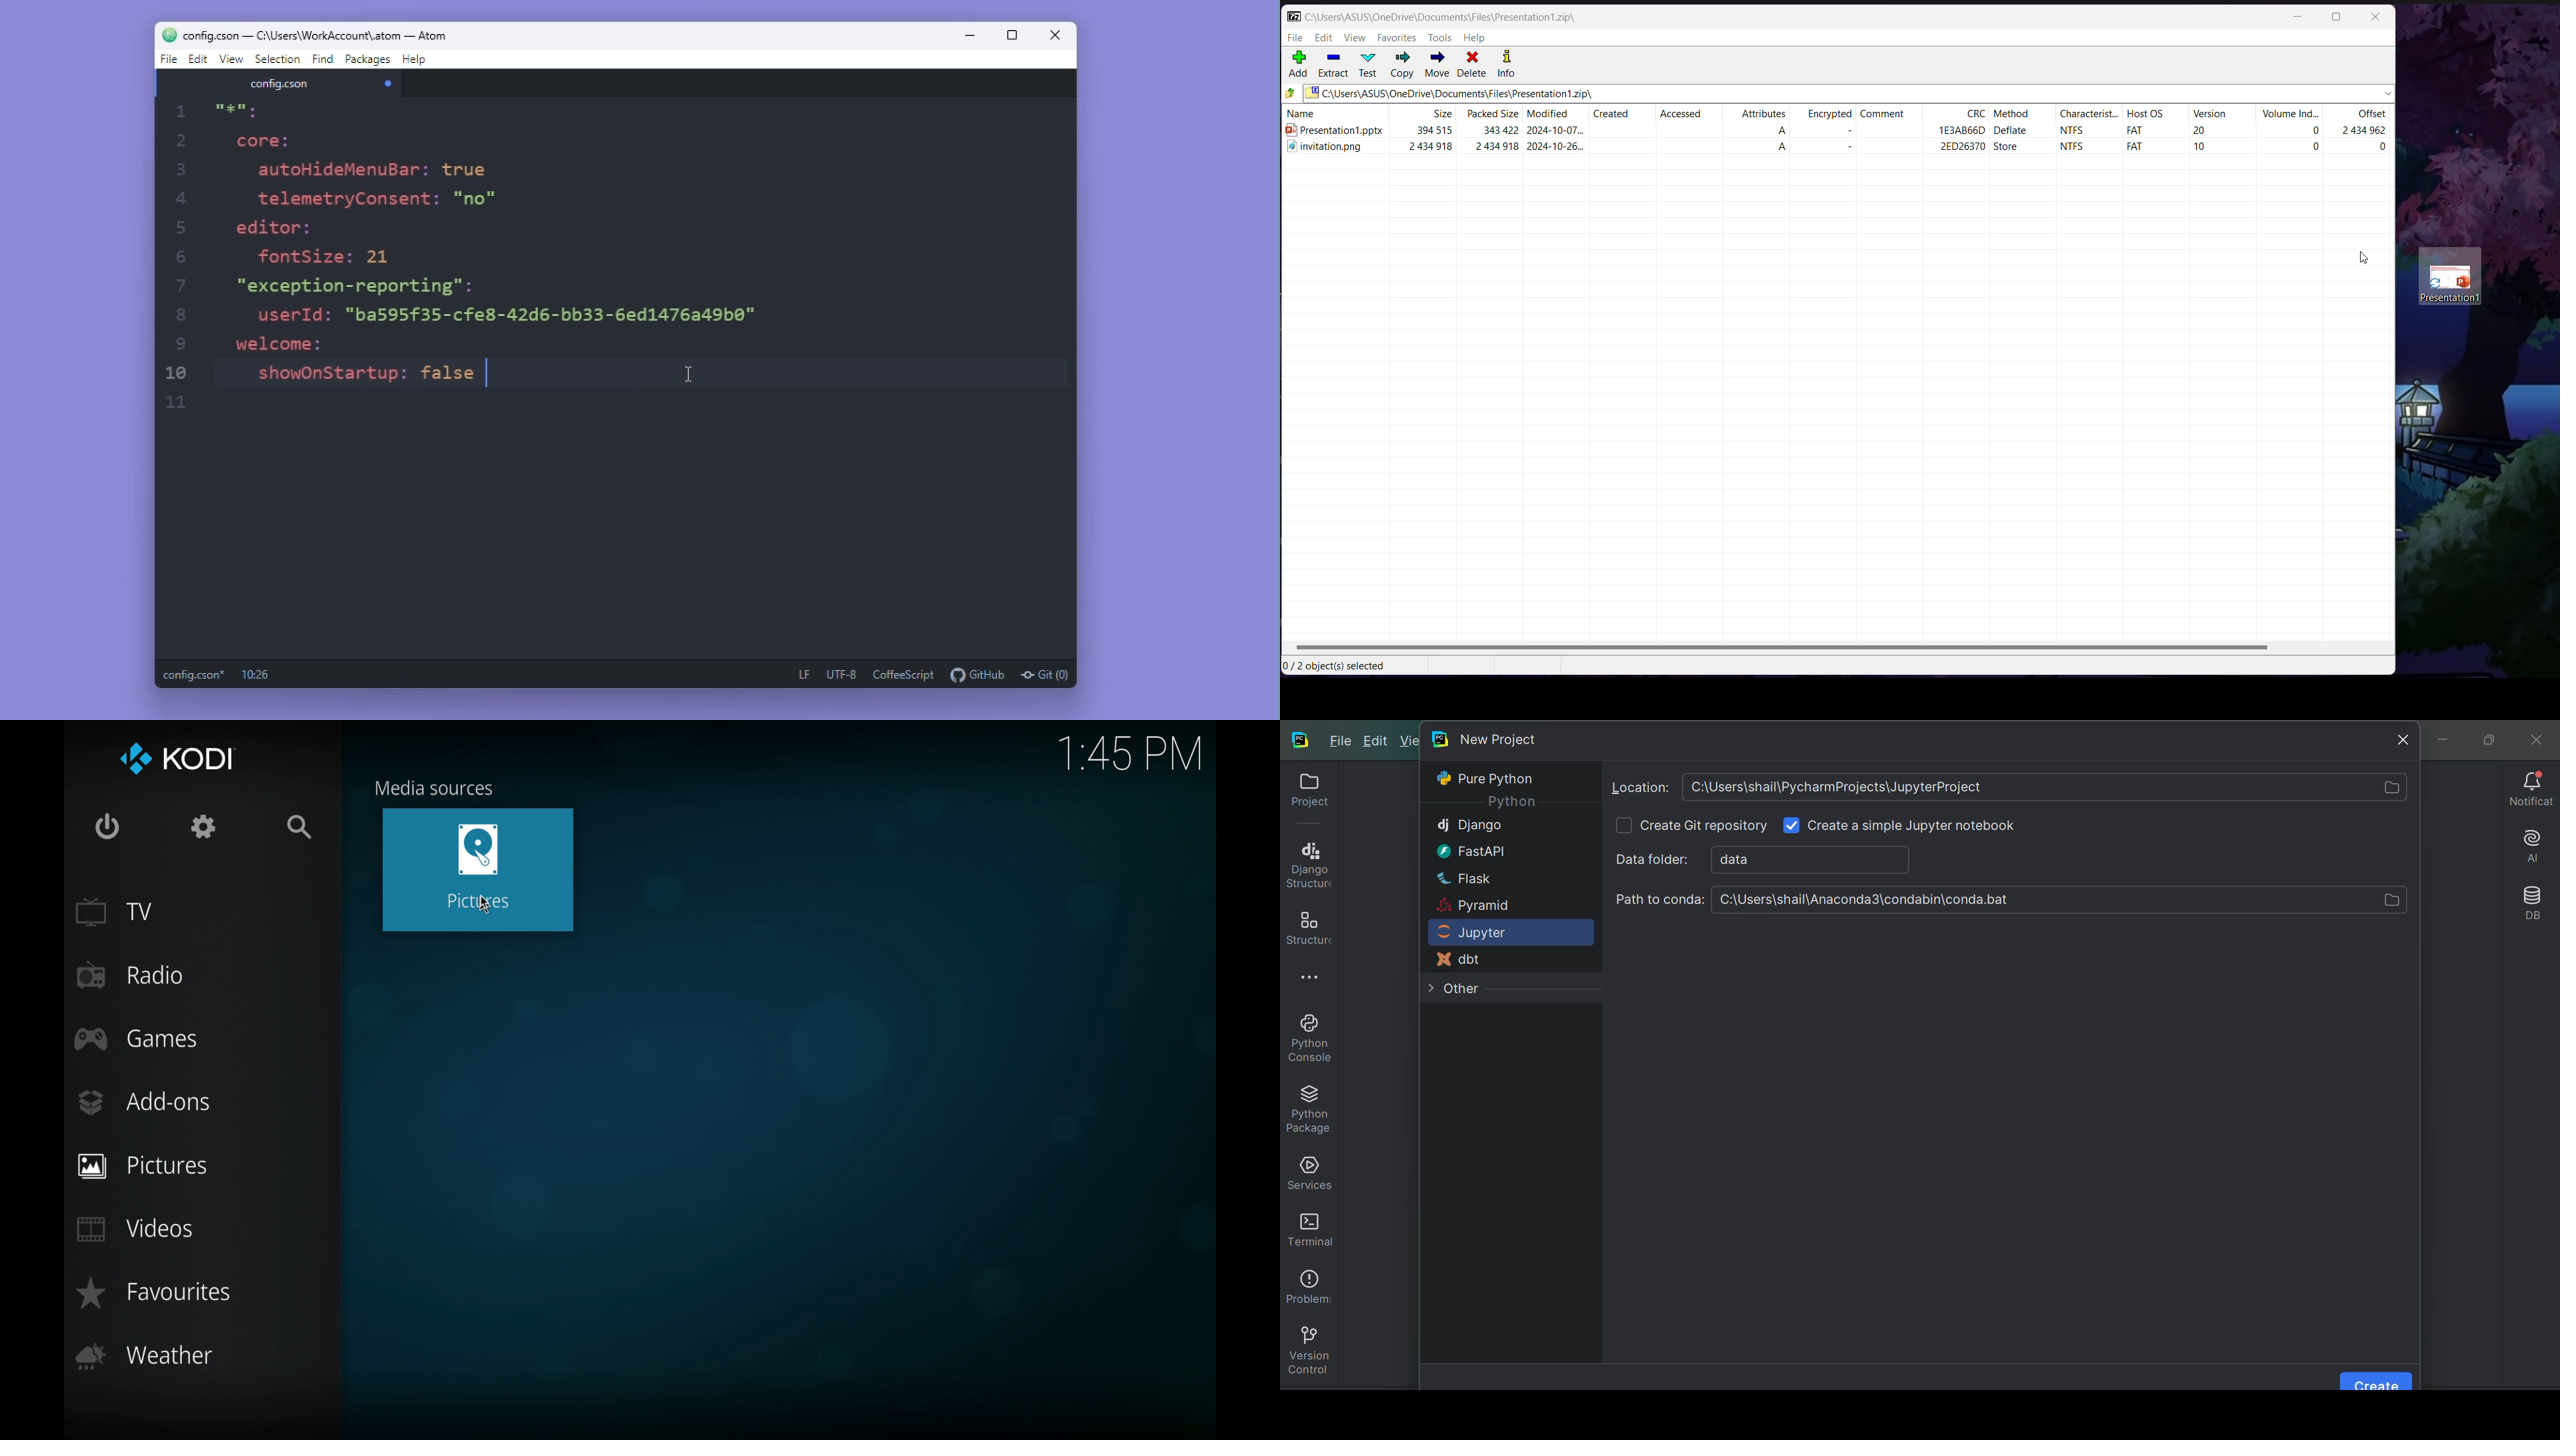  I want to click on Modified, so click(1549, 115).